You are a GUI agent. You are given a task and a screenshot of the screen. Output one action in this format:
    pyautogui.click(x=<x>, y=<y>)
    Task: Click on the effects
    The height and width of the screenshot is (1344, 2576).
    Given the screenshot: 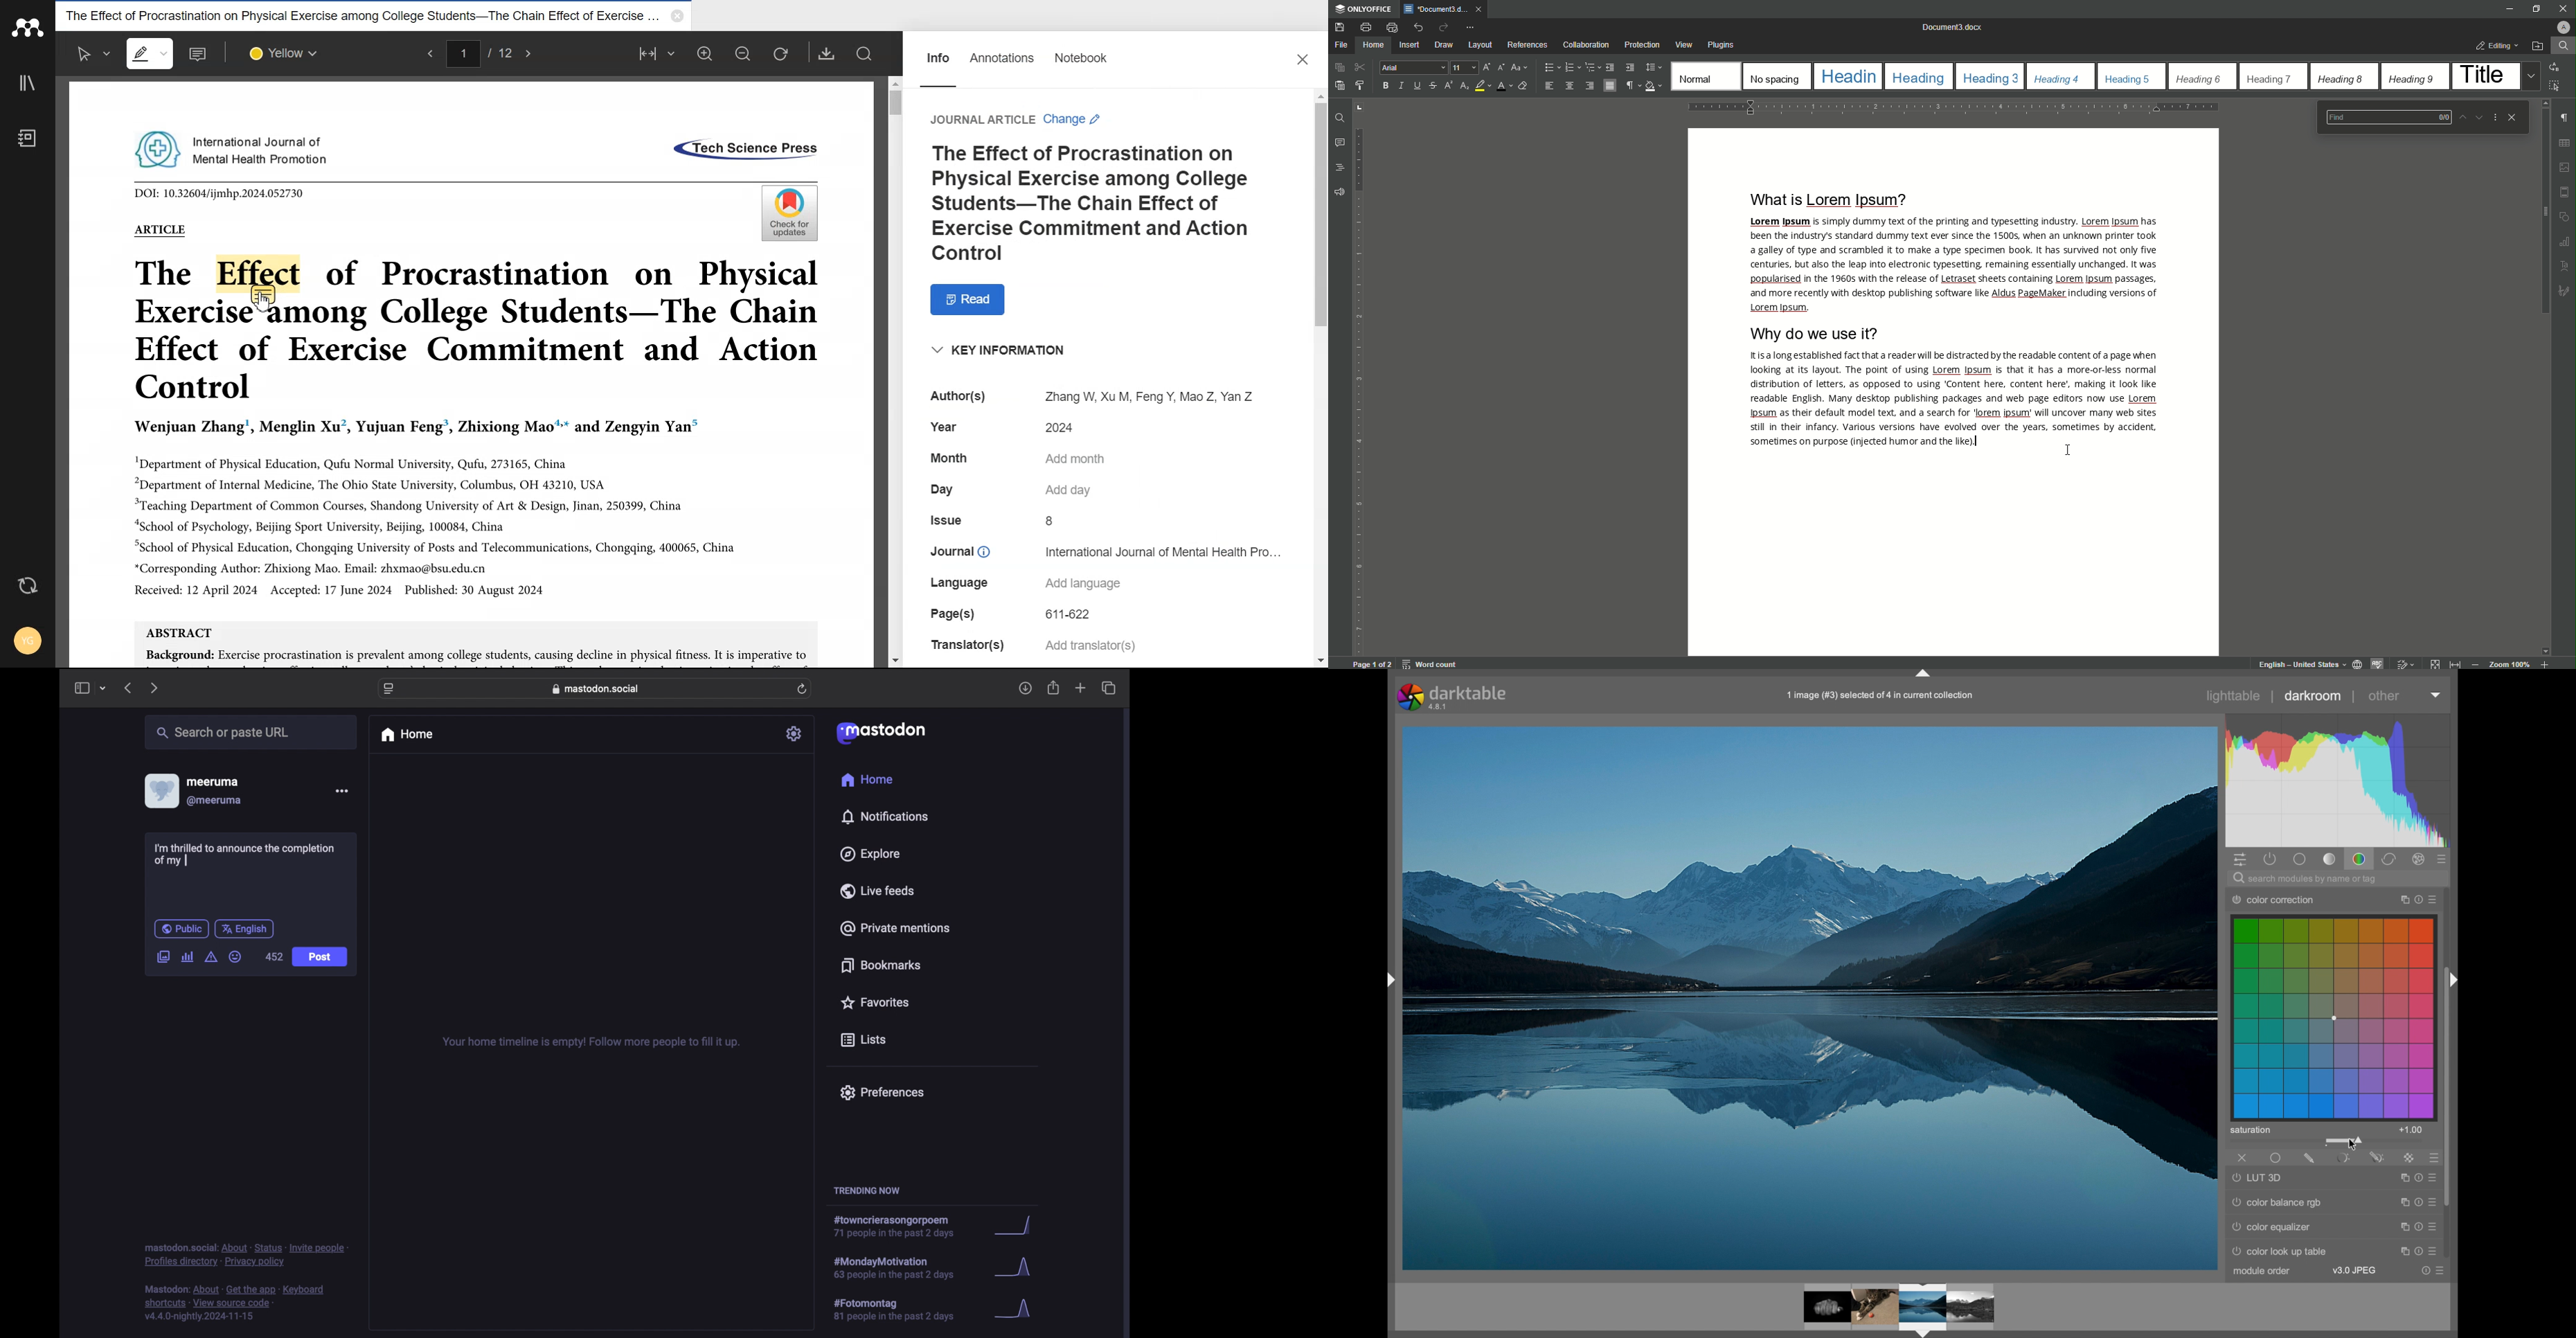 What is the action you would take?
    pyautogui.click(x=2420, y=860)
    